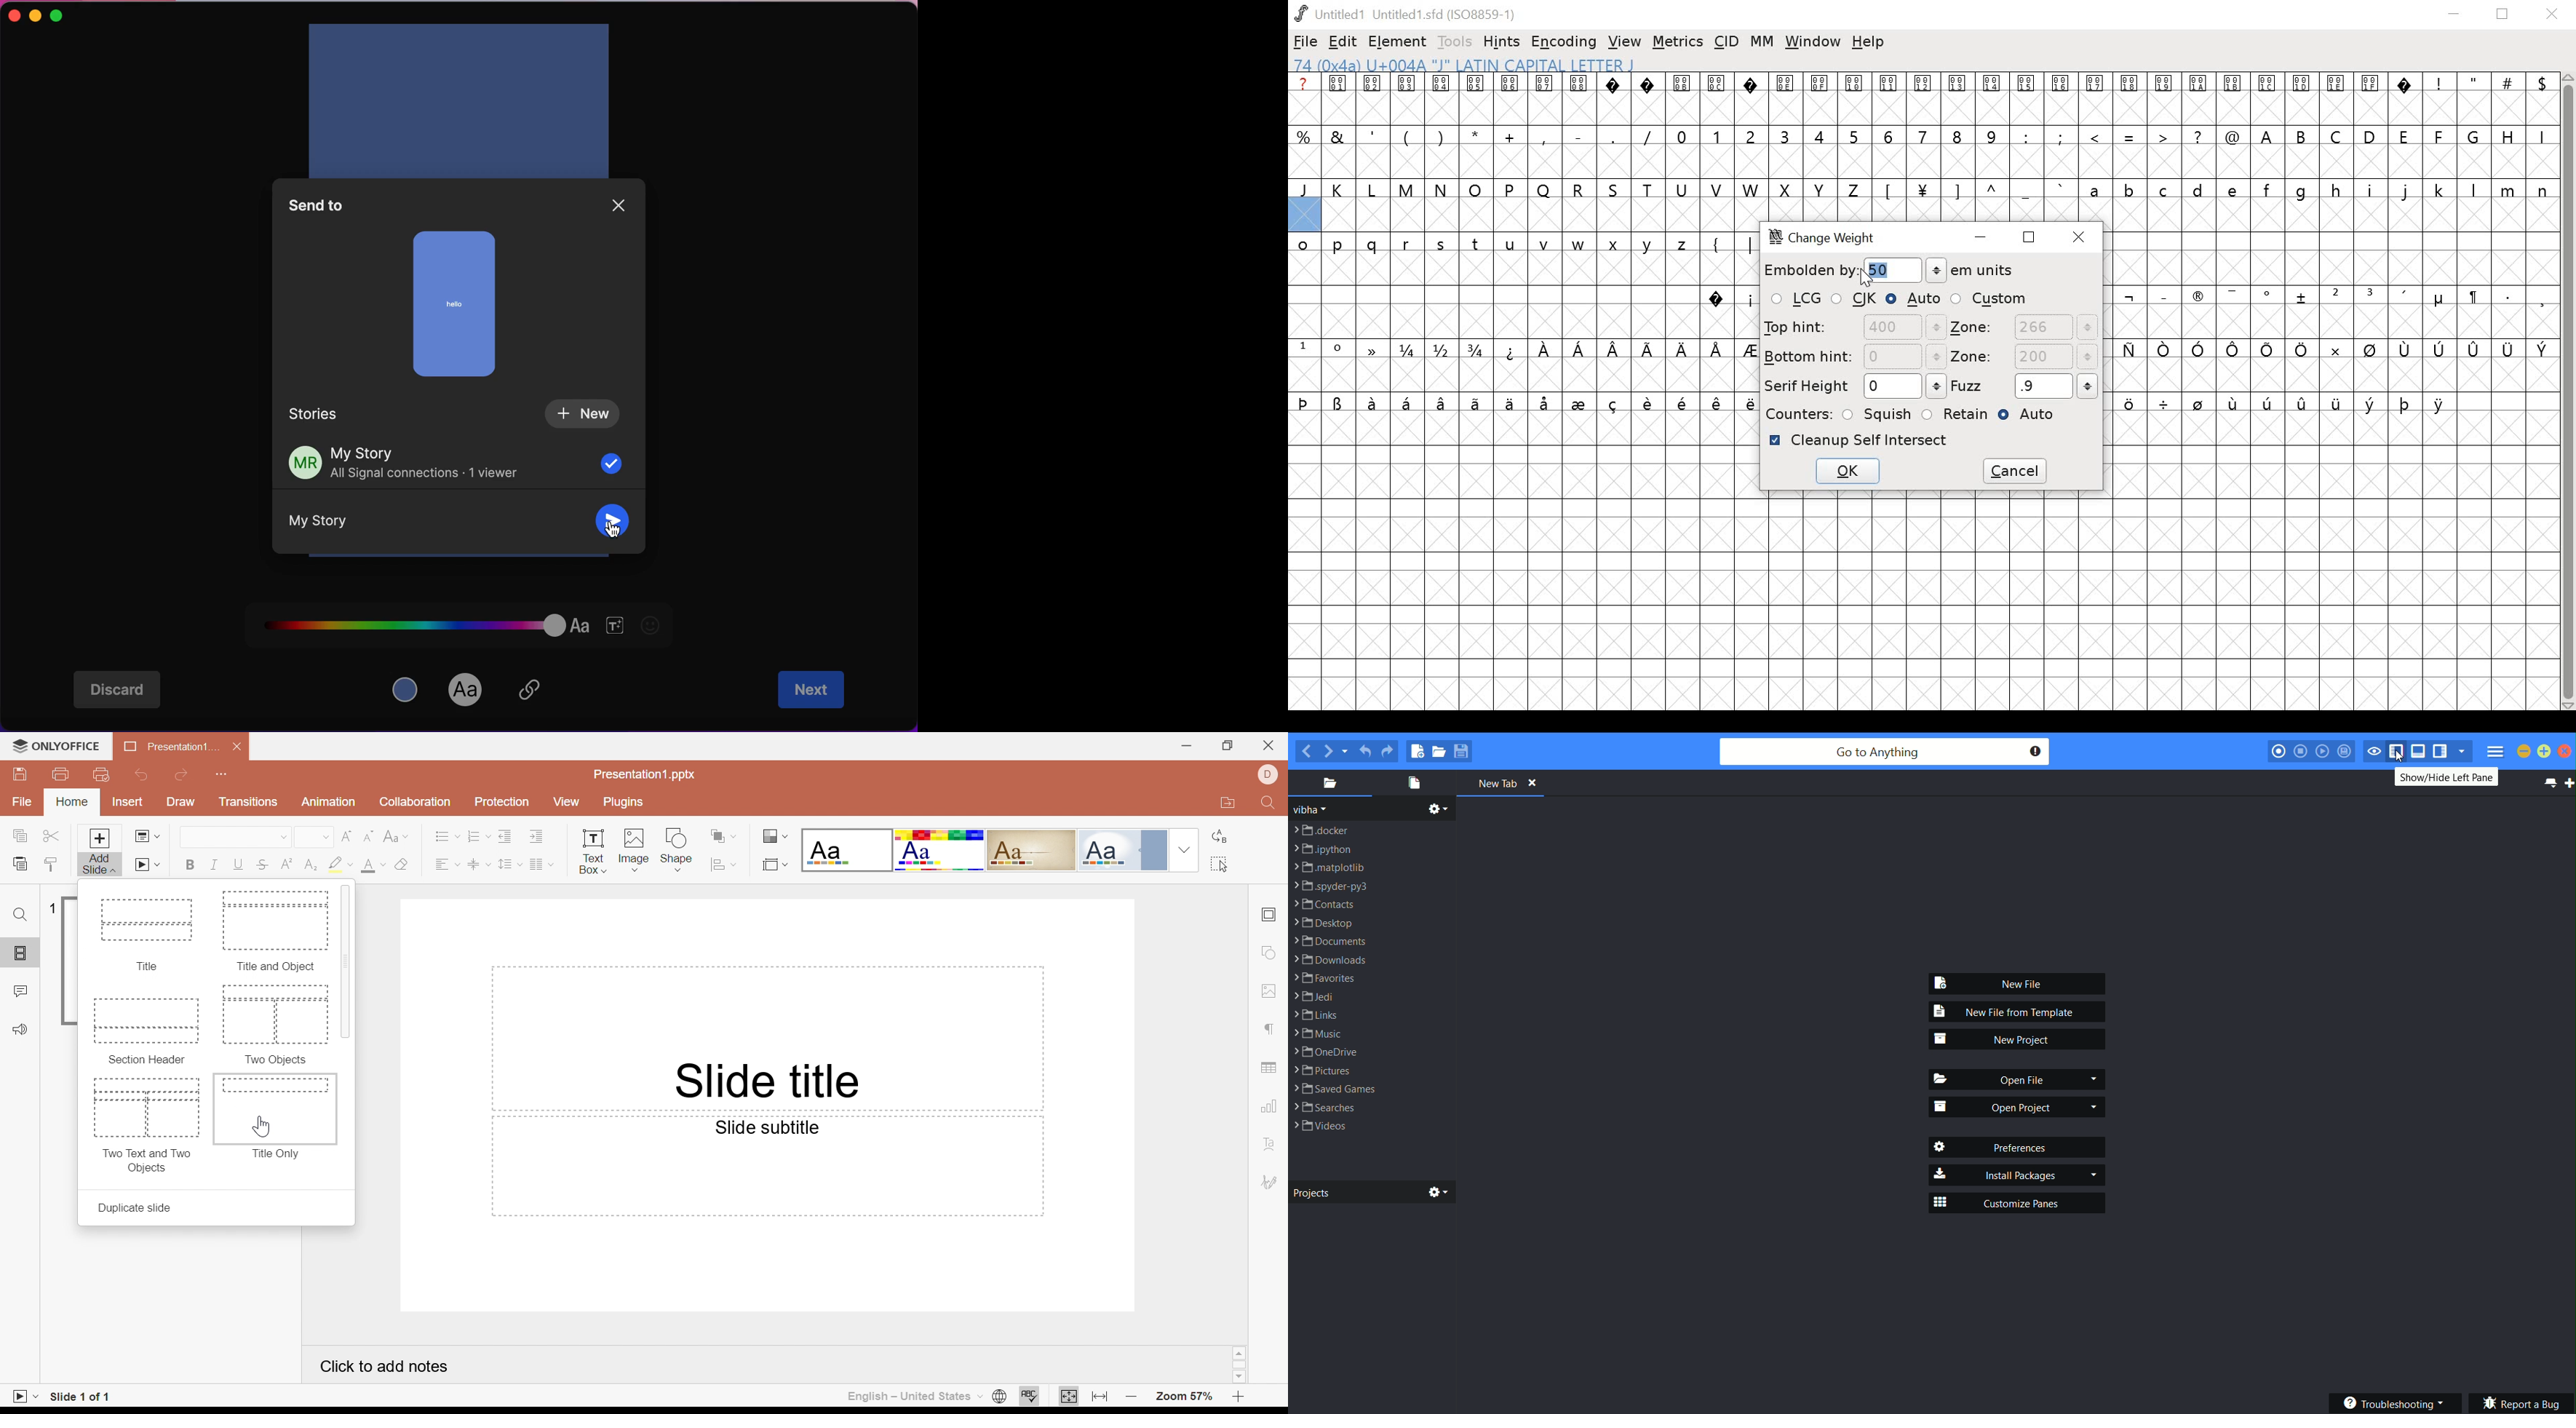 The width and height of the screenshot is (2576, 1428). Describe the element at coordinates (408, 688) in the screenshot. I see `color` at that location.